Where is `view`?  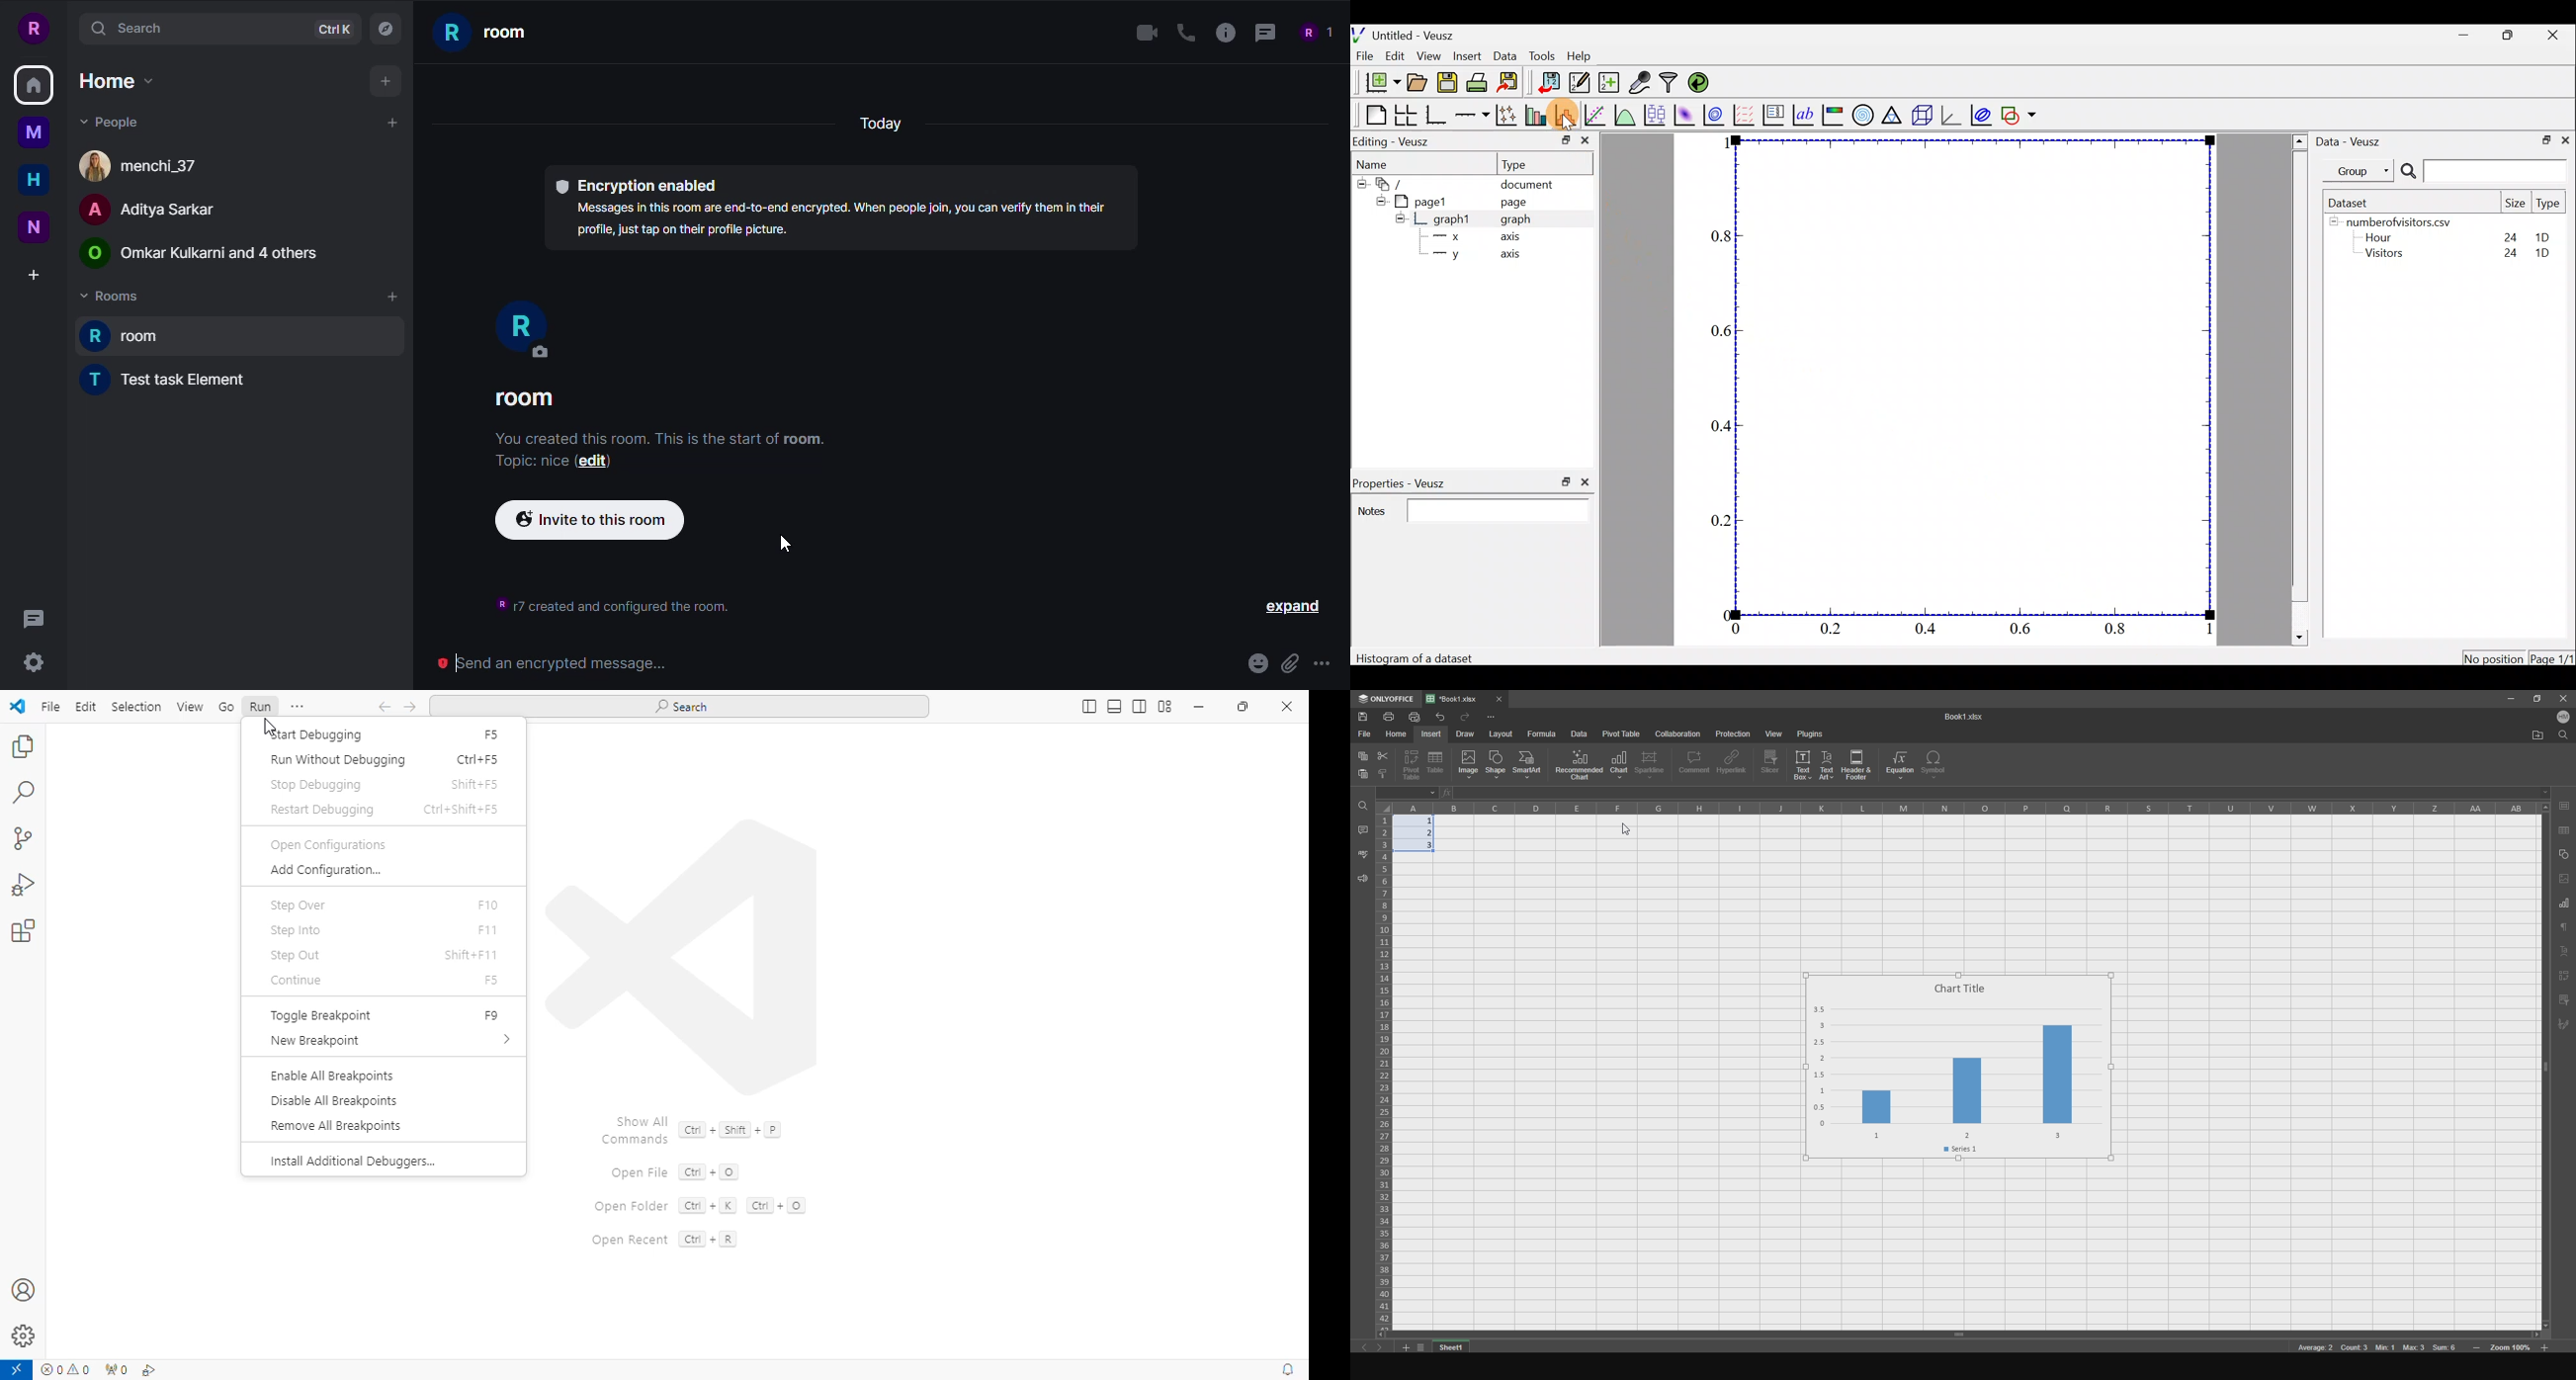 view is located at coordinates (1774, 732).